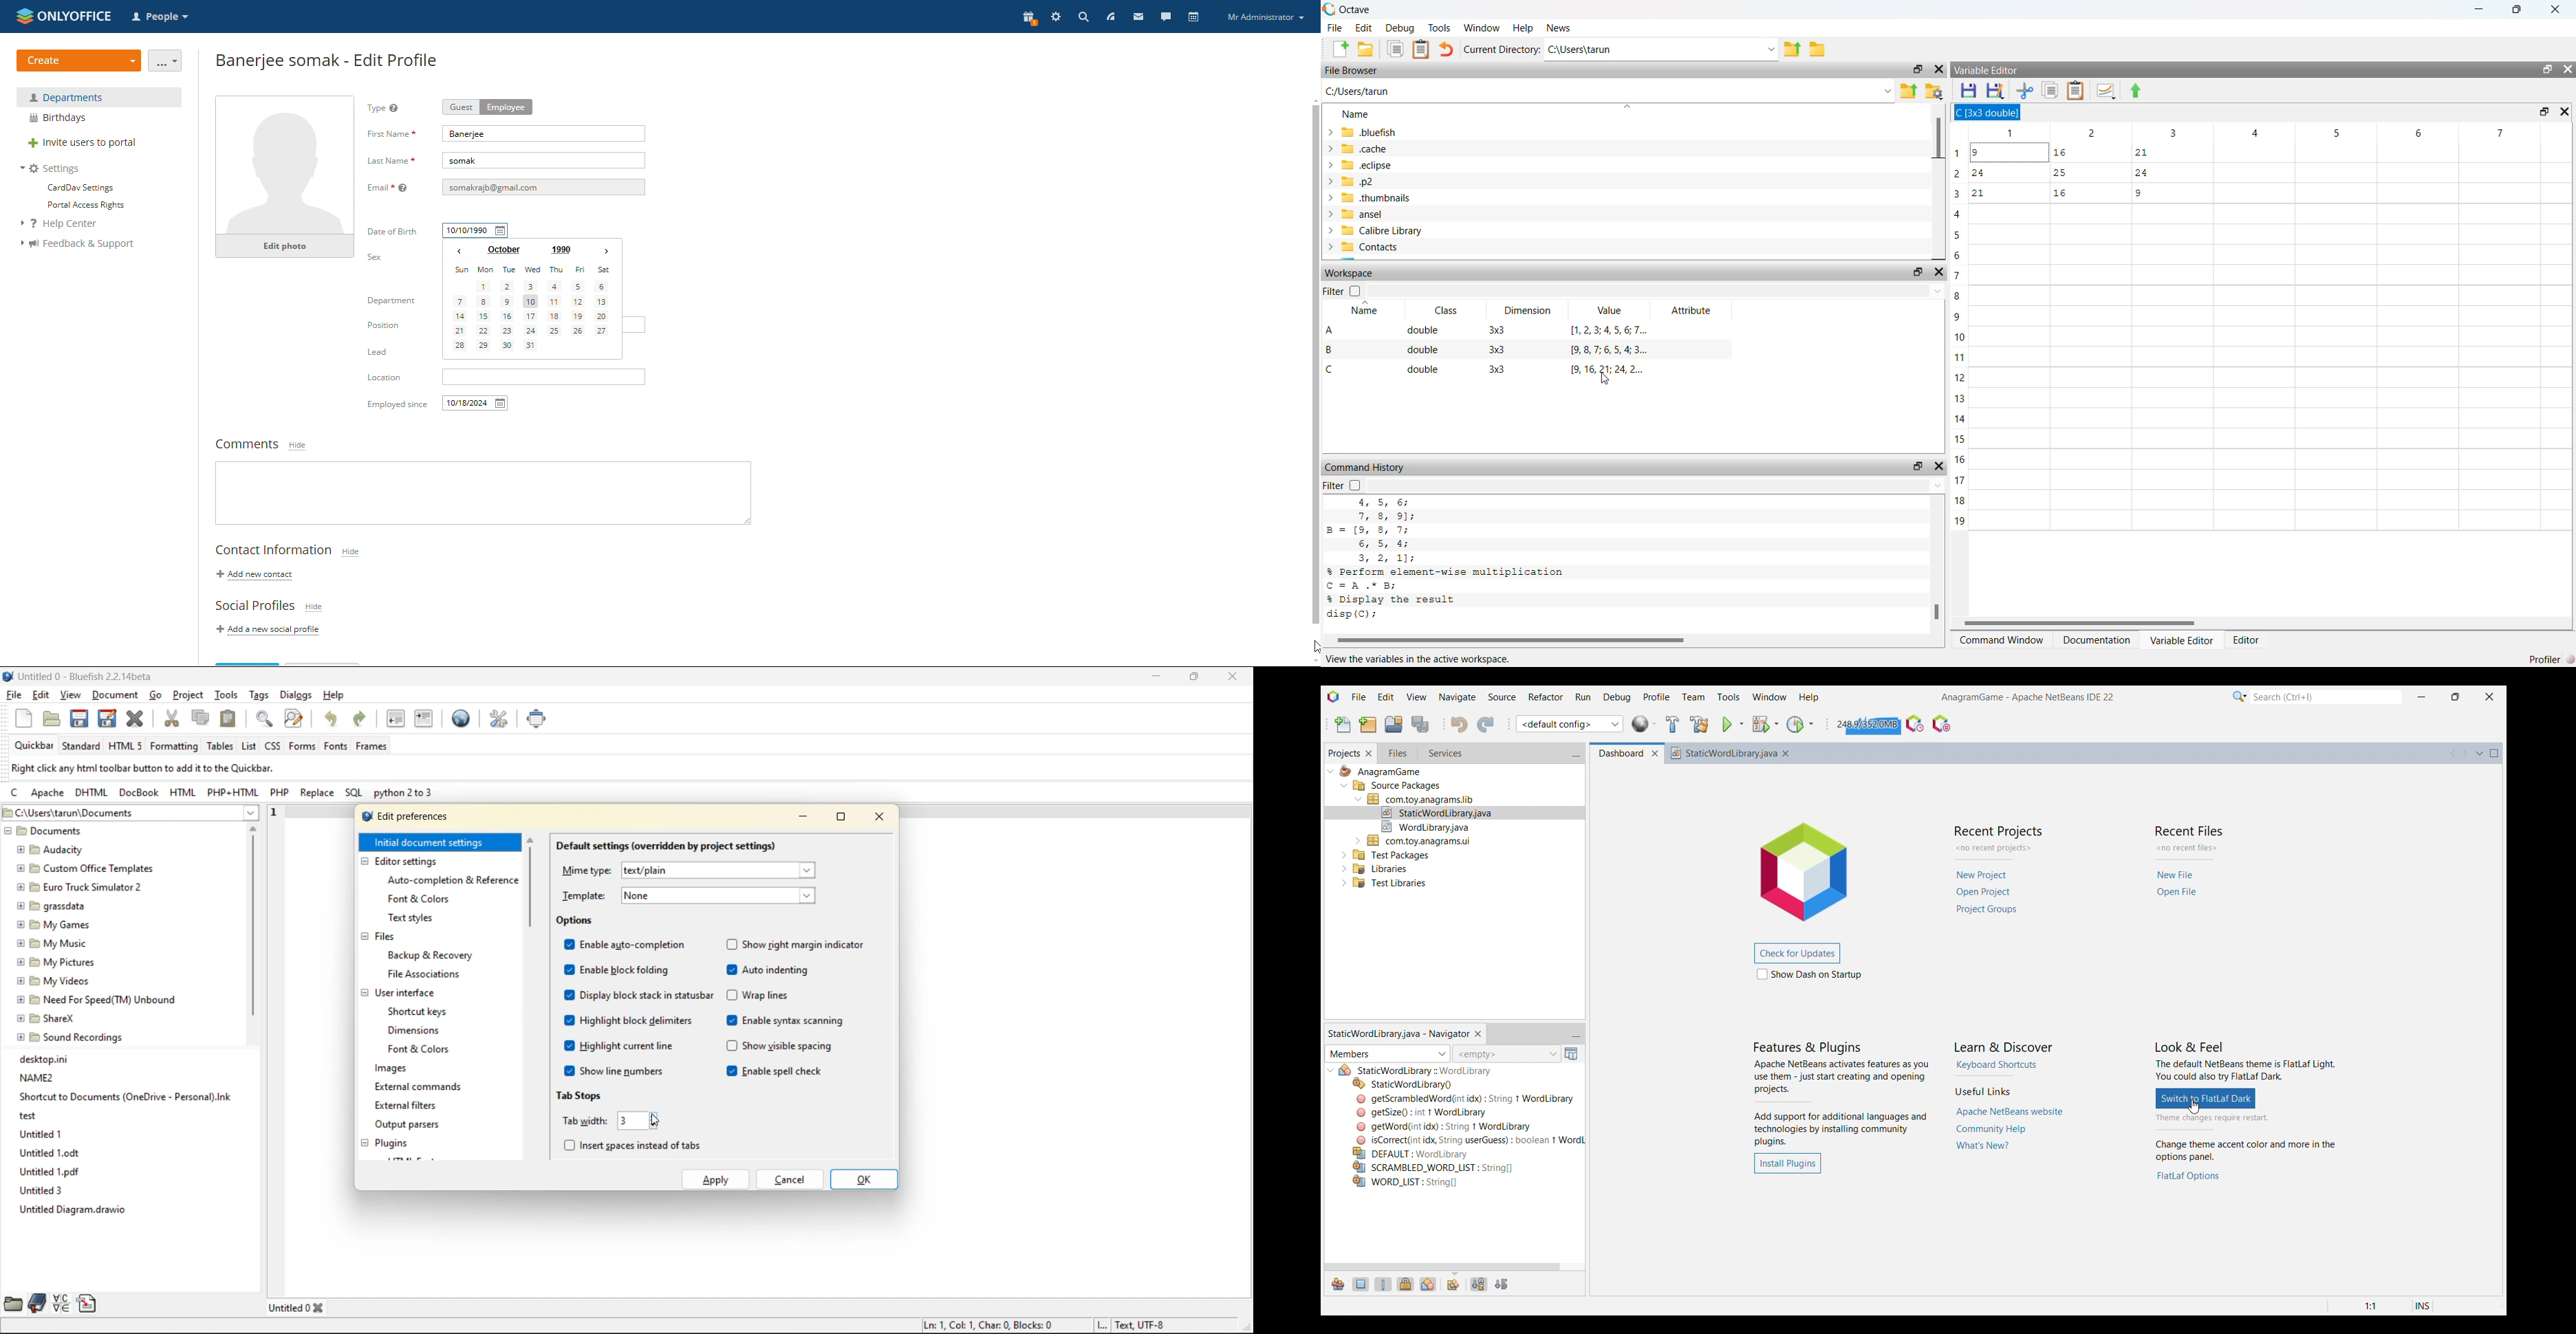  What do you see at coordinates (79, 188) in the screenshot?
I see `carddev settings` at bounding box center [79, 188].